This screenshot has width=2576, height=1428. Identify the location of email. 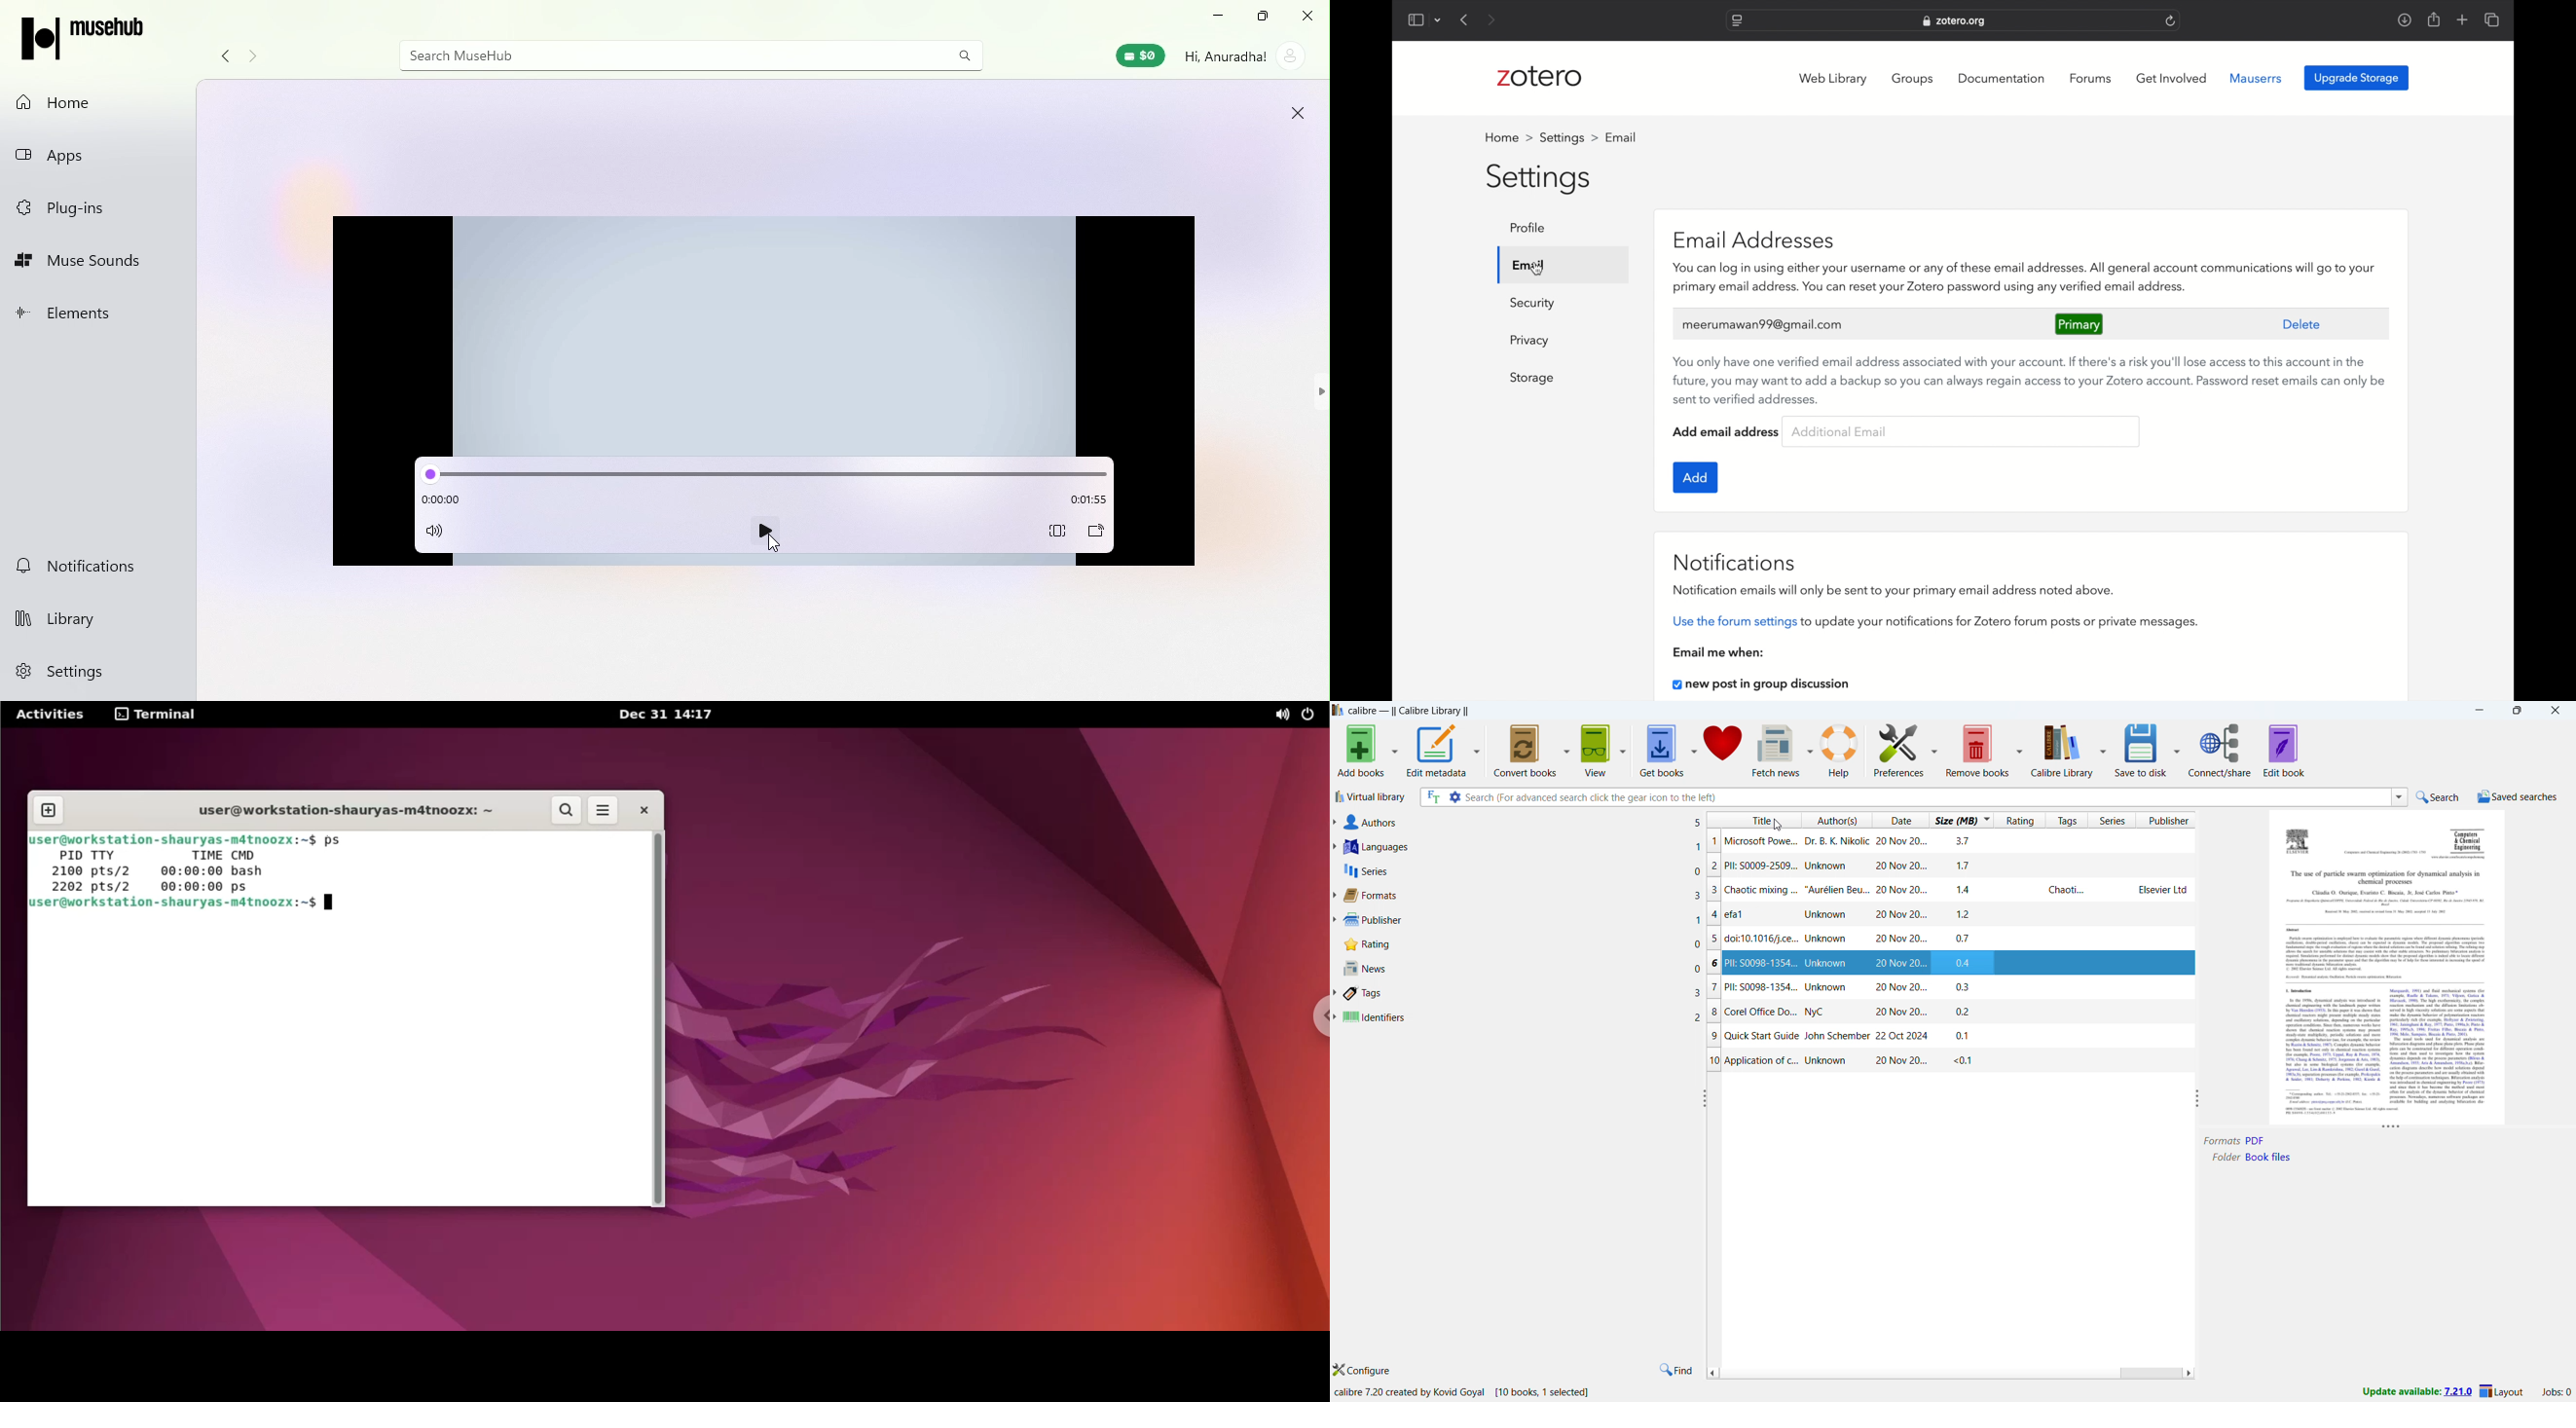
(1527, 265).